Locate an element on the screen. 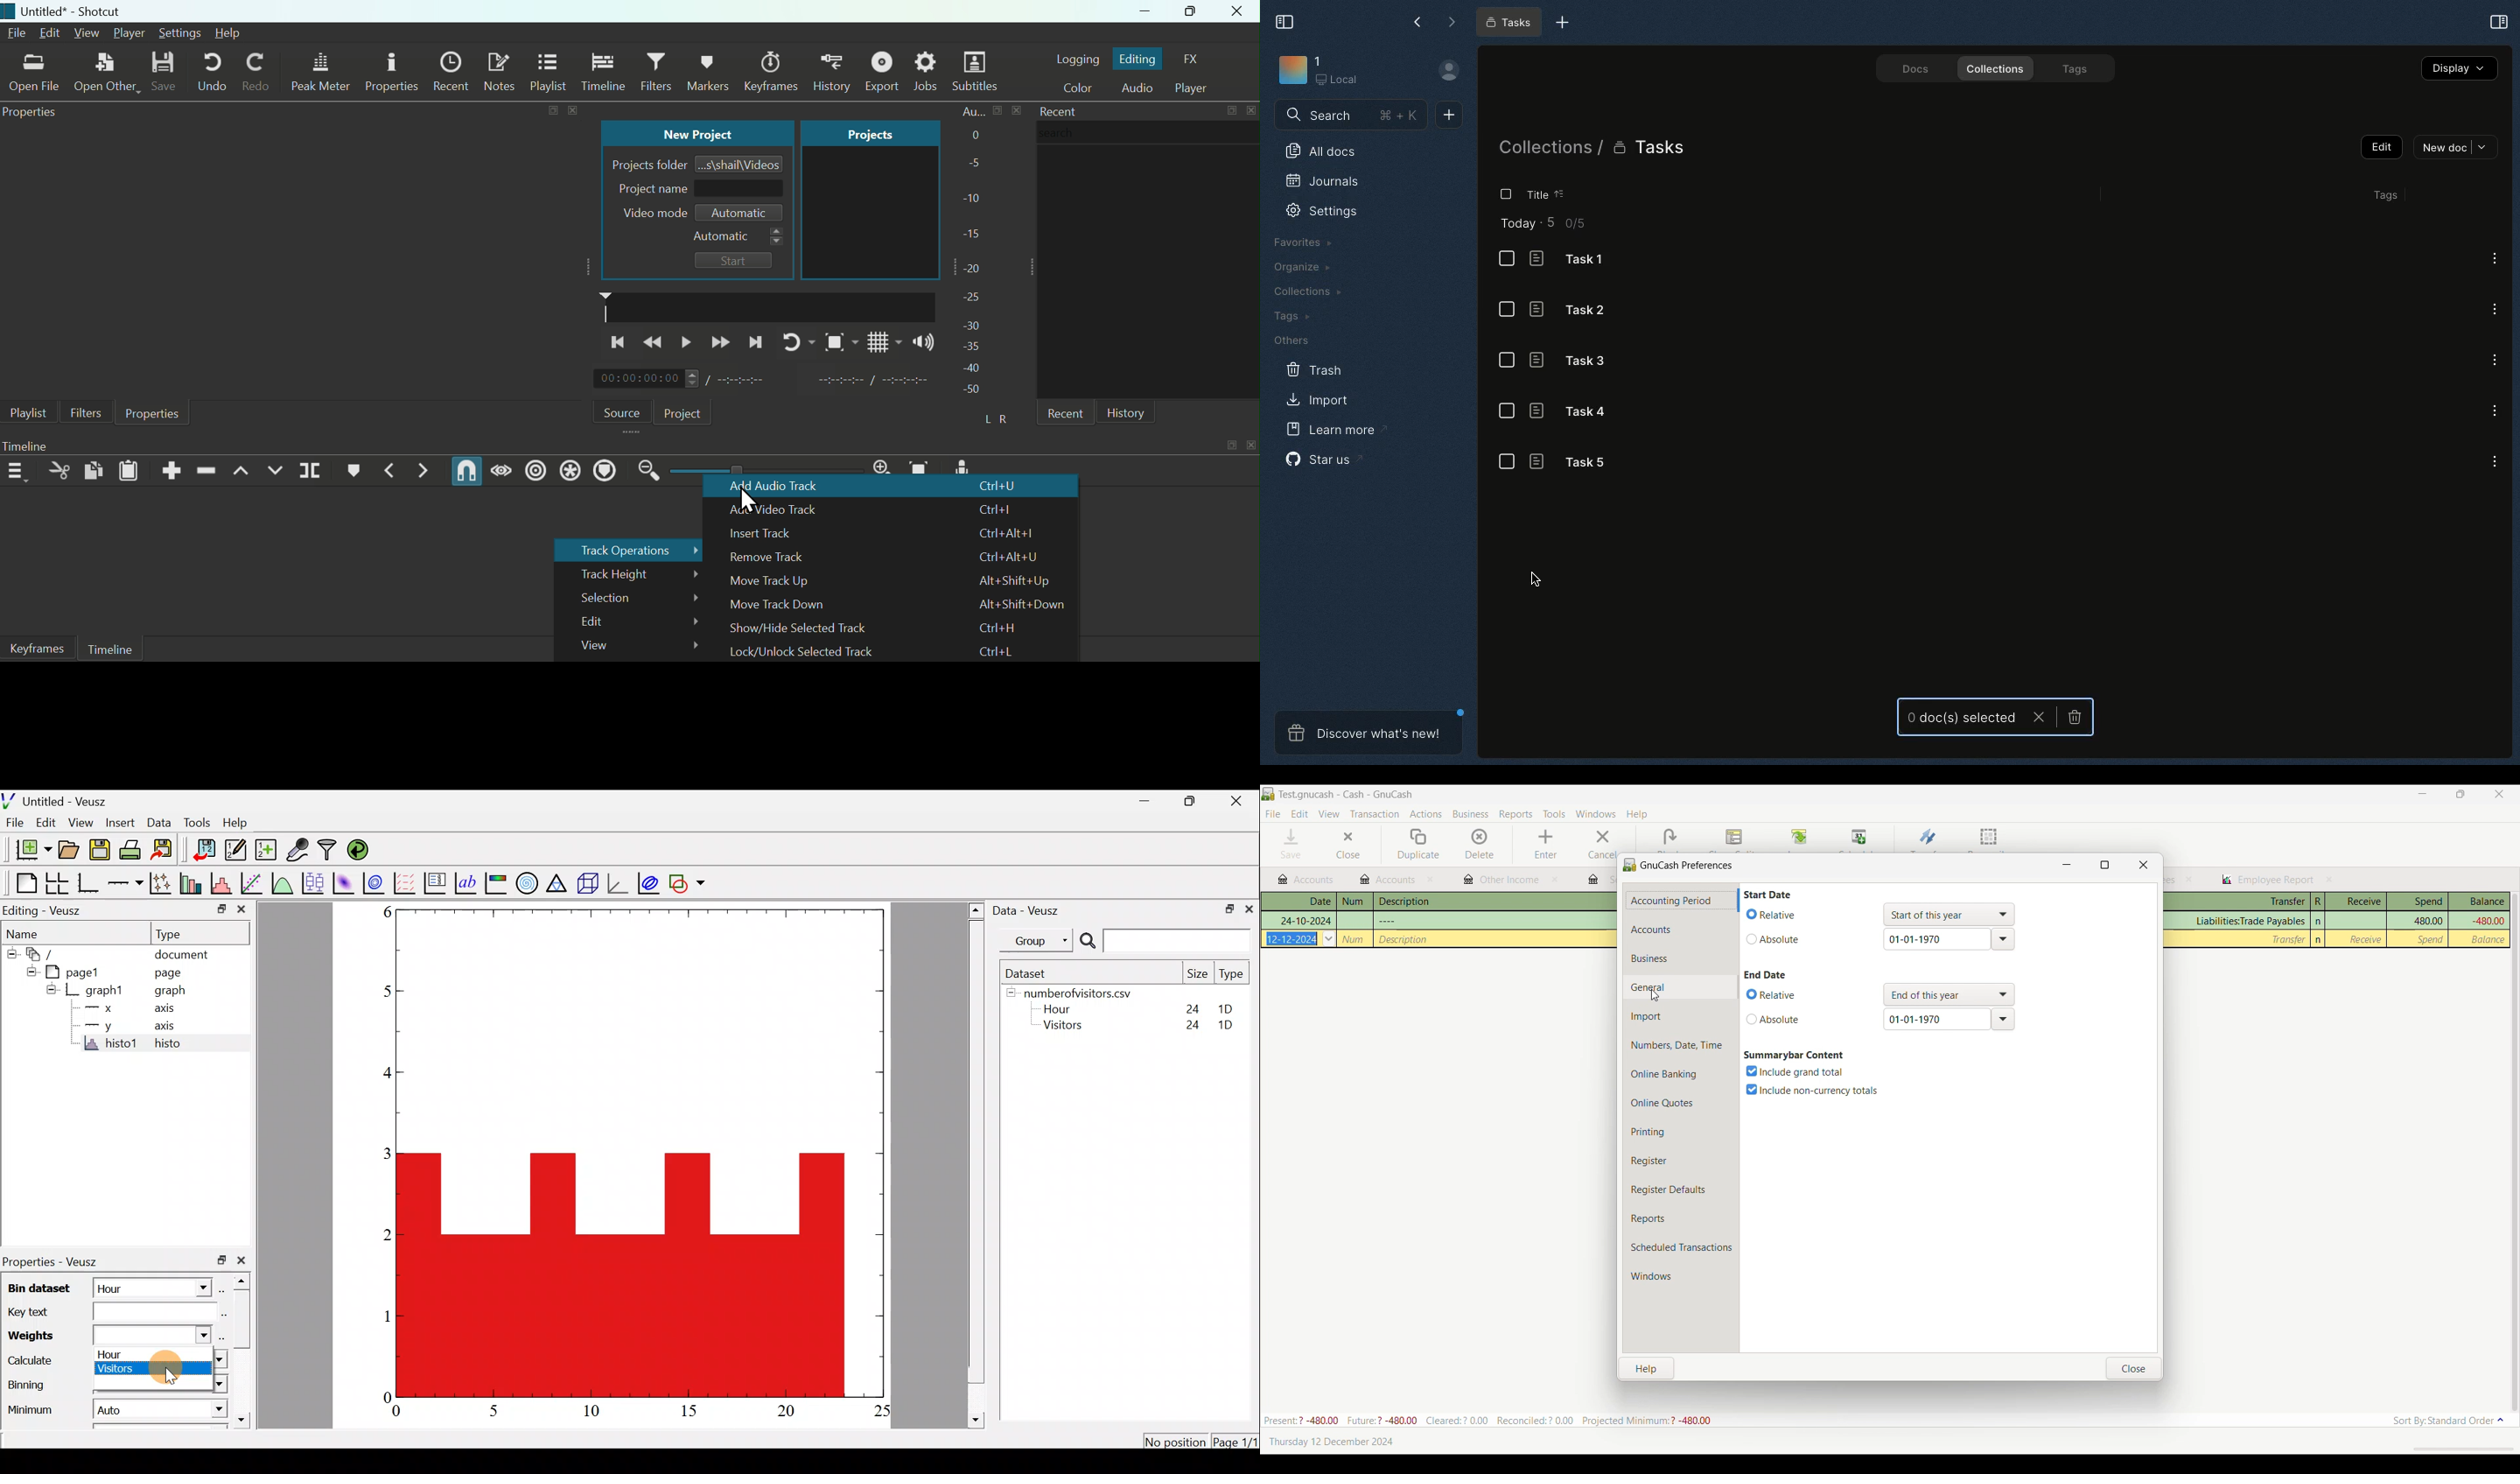 The height and width of the screenshot is (1484, 2520). Help menu is located at coordinates (1637, 815).